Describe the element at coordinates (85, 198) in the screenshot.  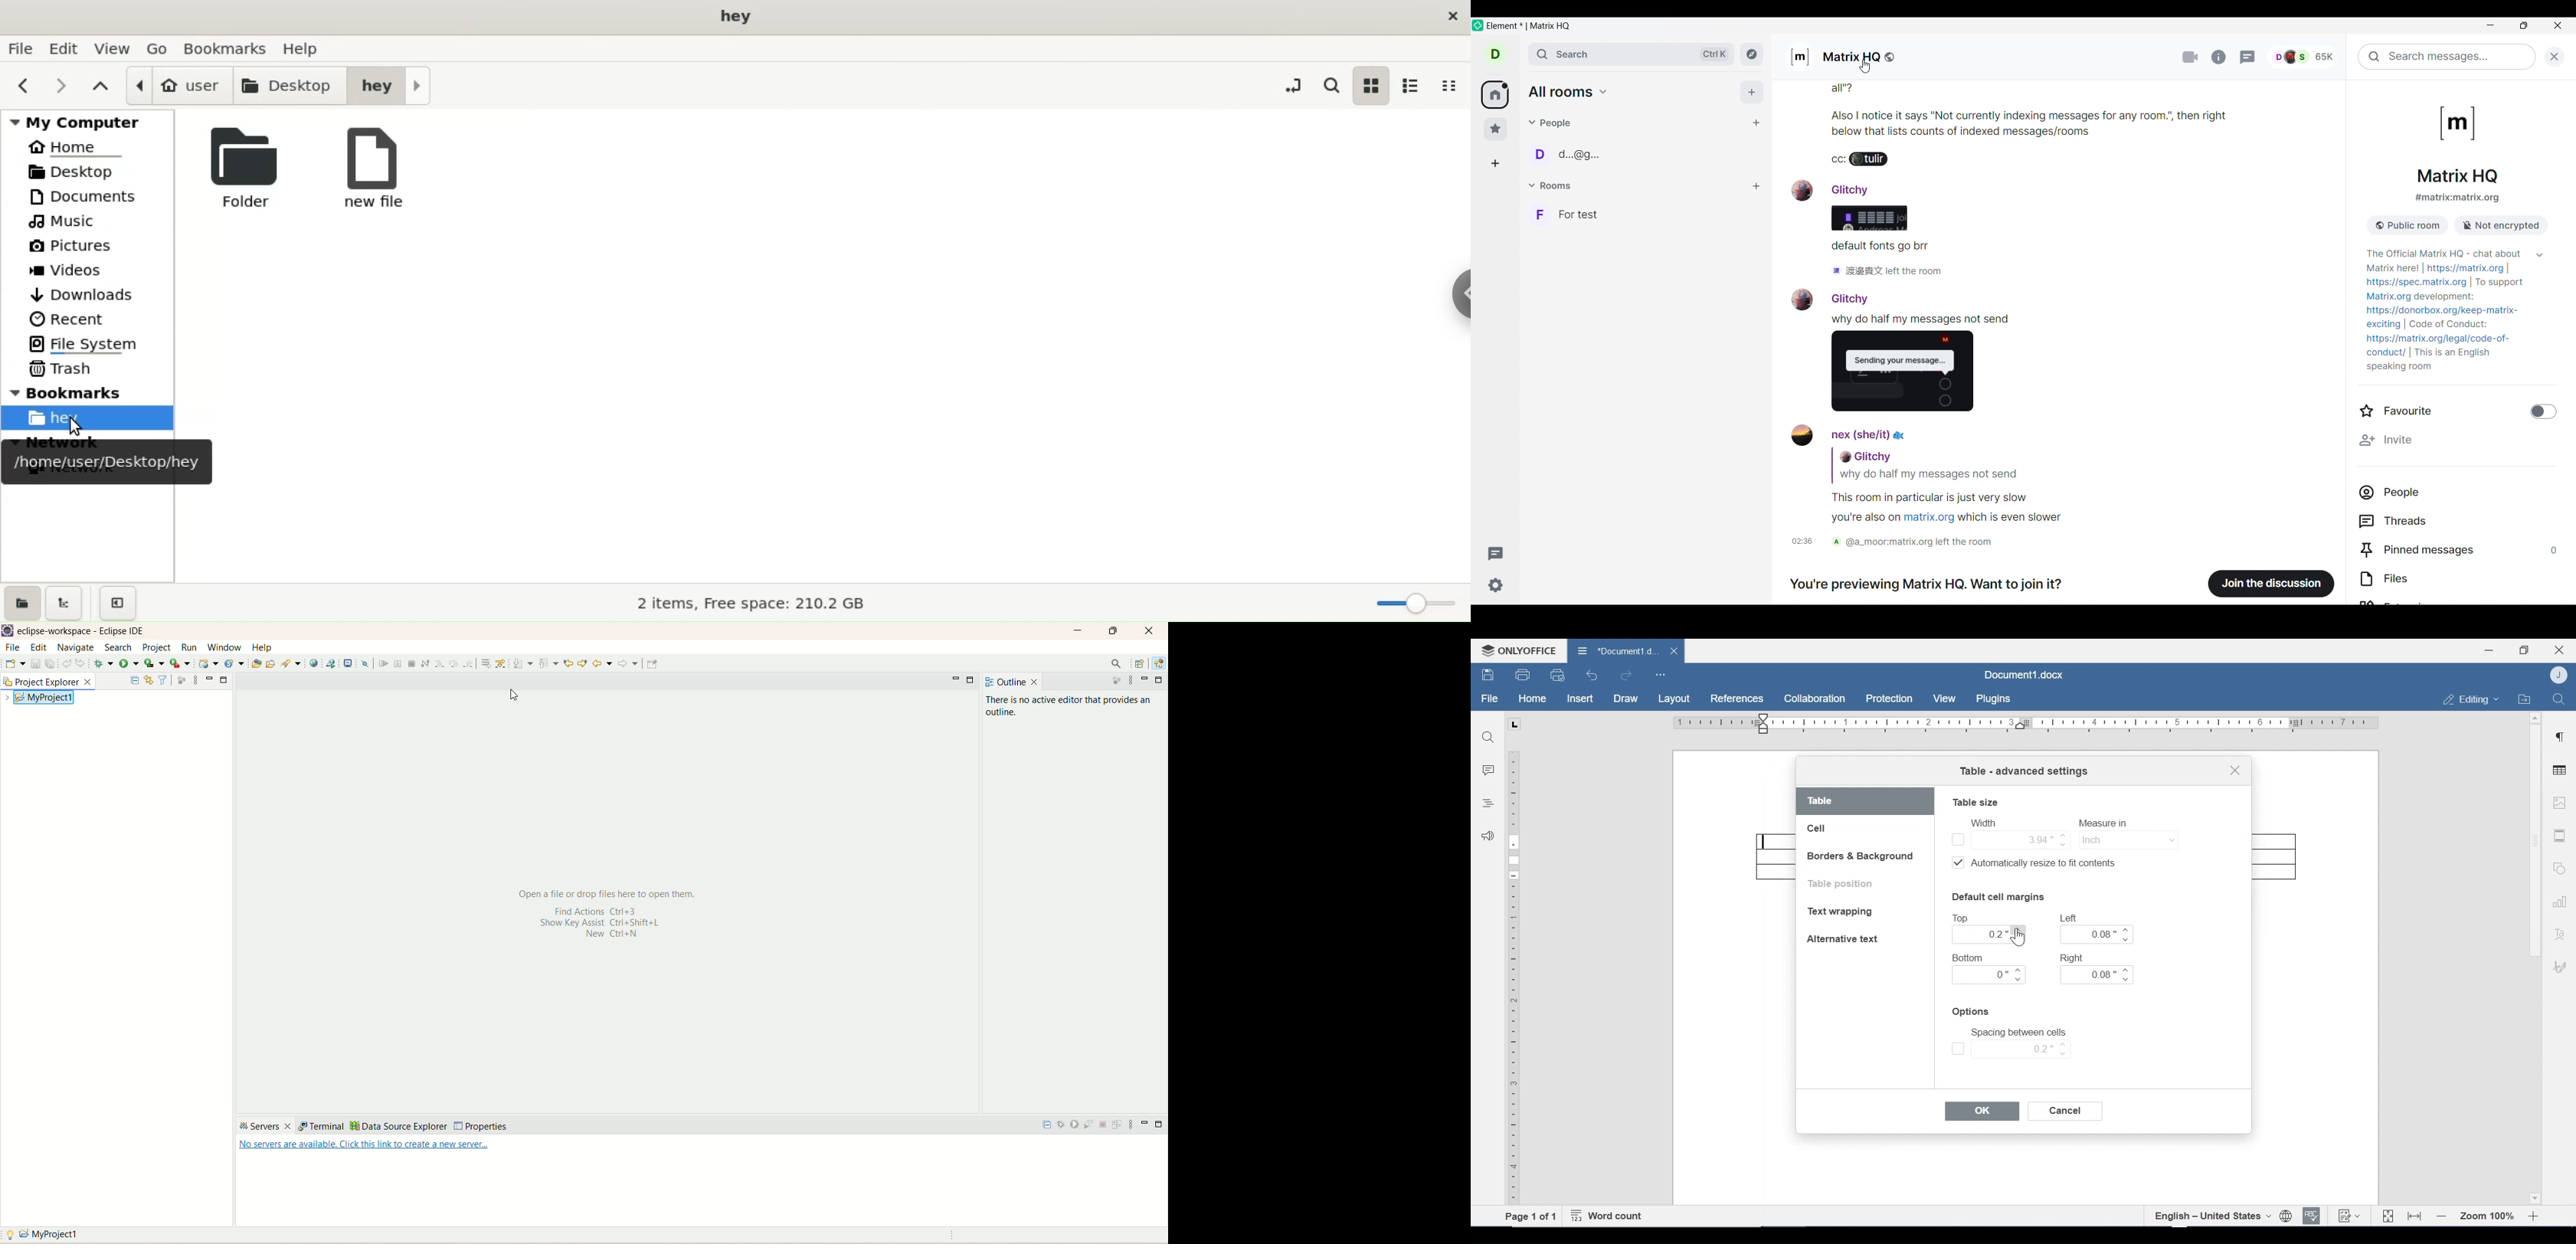
I see `documents` at that location.